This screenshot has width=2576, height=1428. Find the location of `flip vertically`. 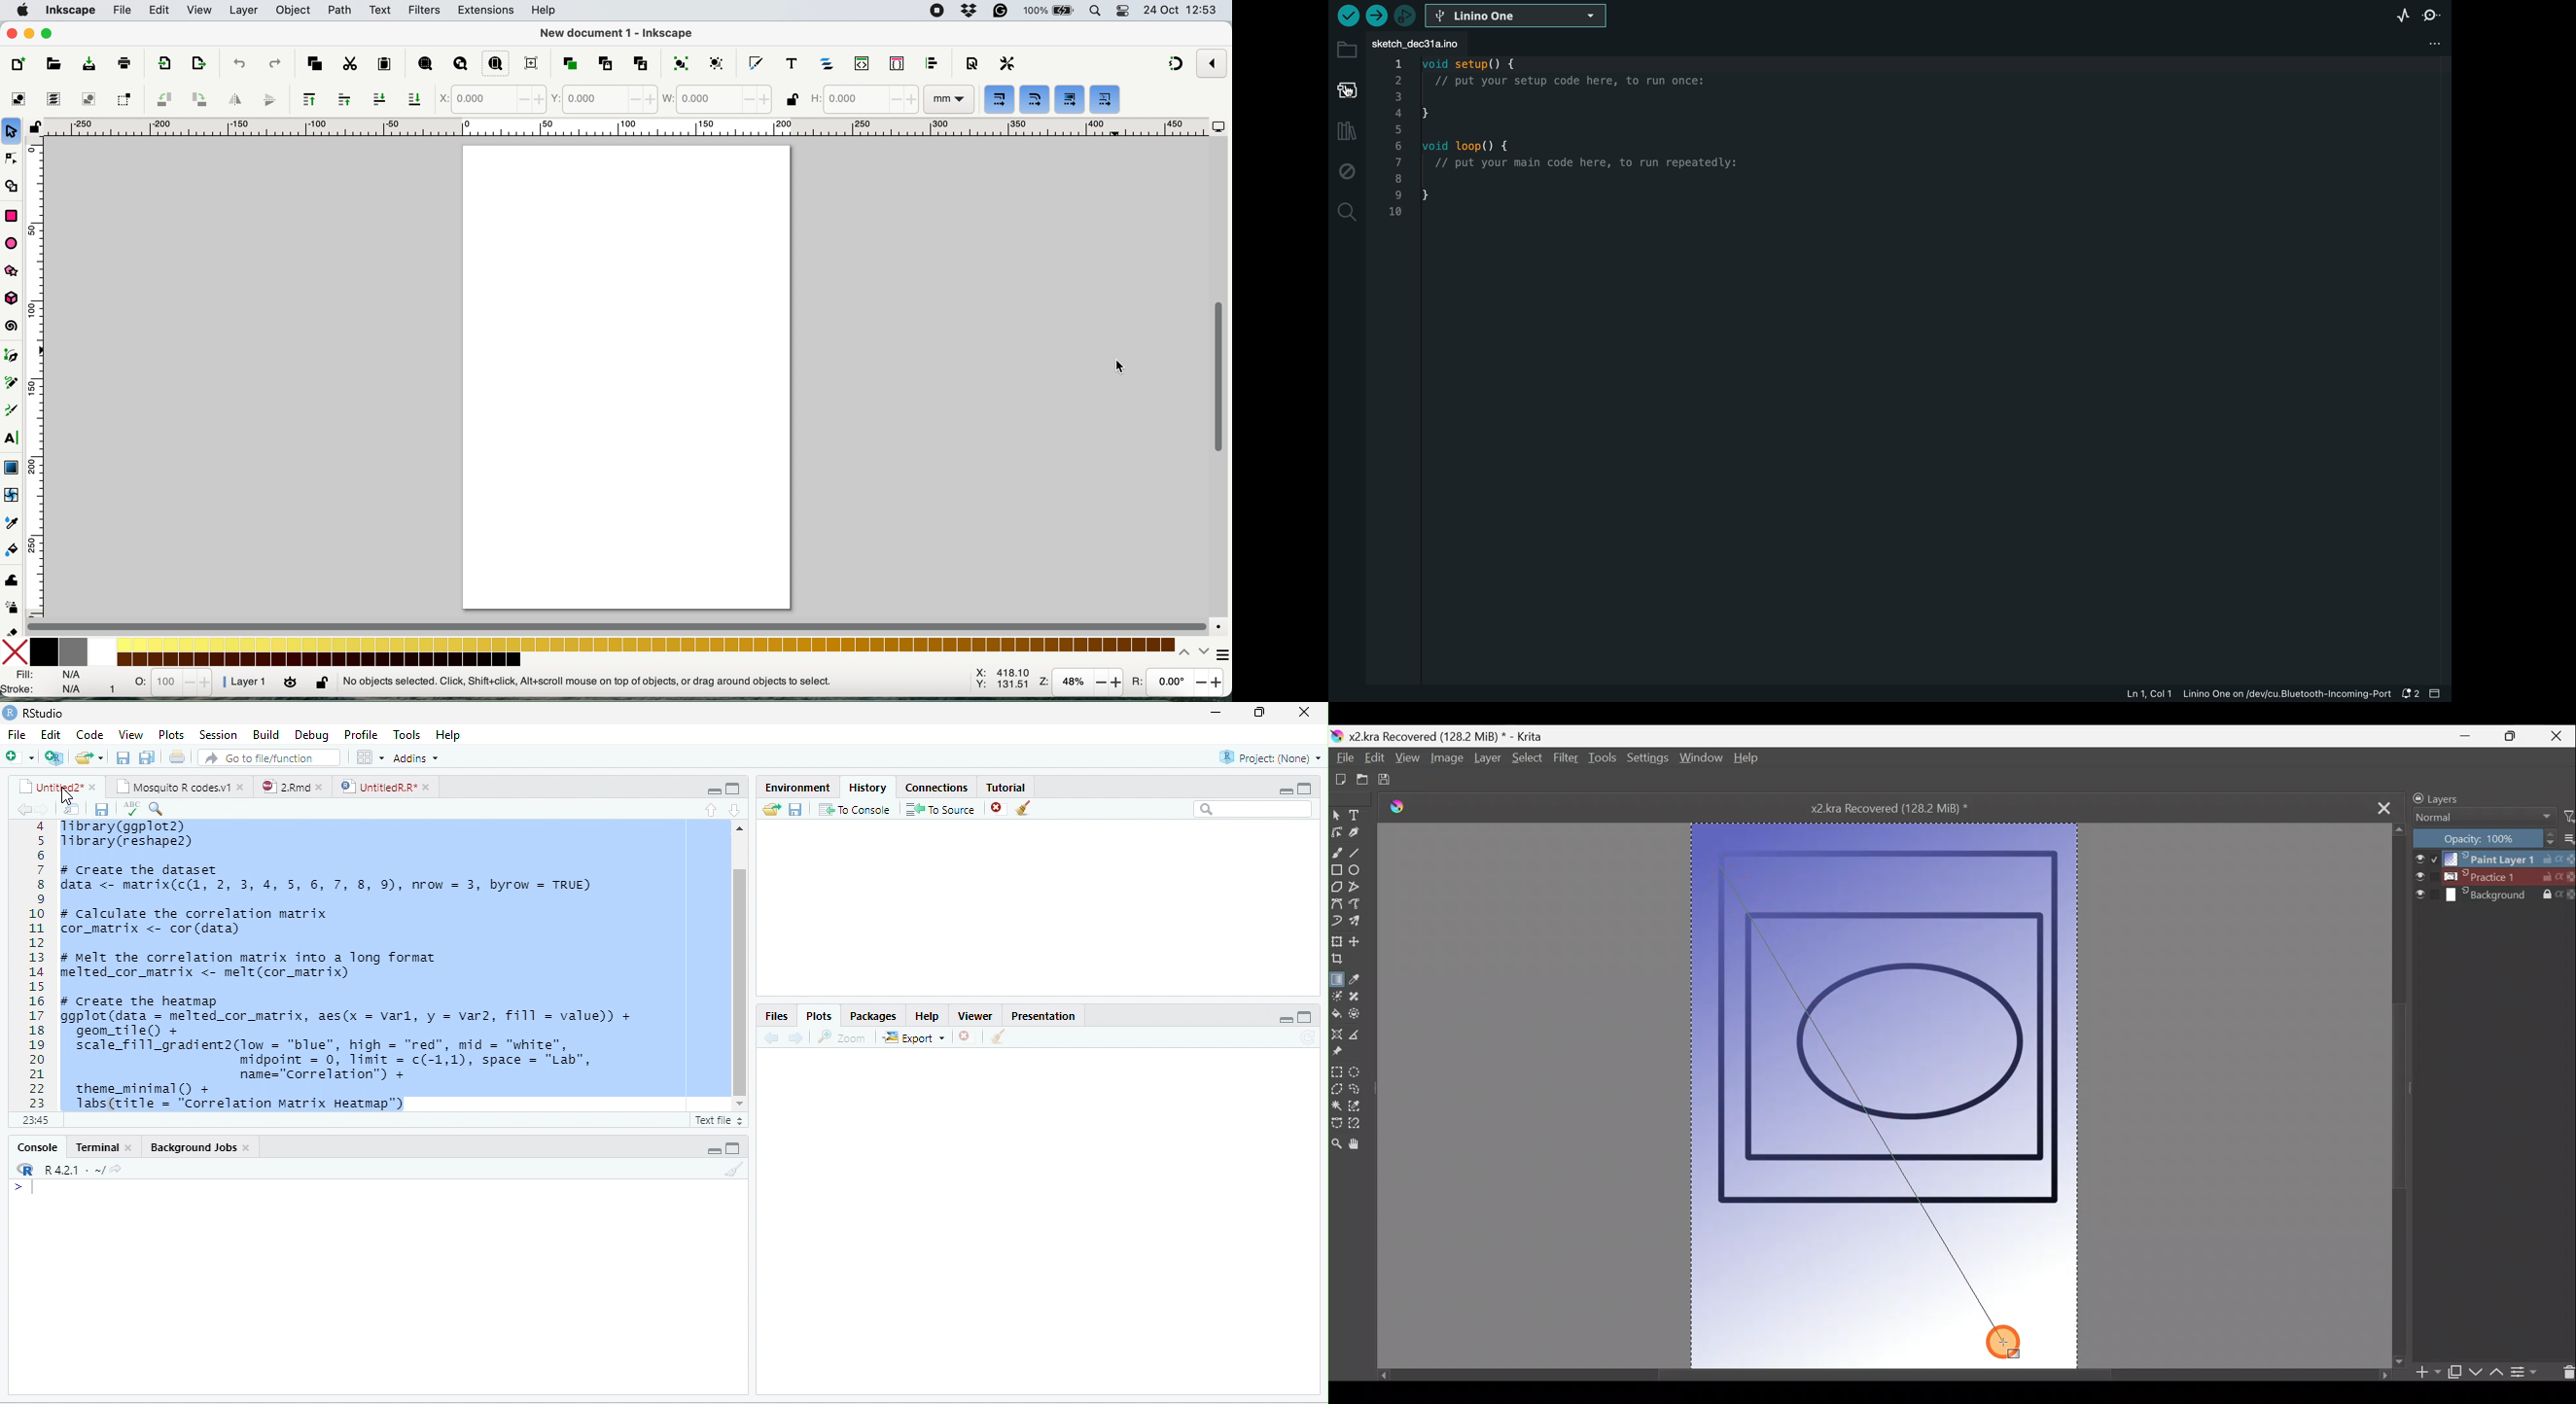

flip vertically is located at coordinates (270, 99).